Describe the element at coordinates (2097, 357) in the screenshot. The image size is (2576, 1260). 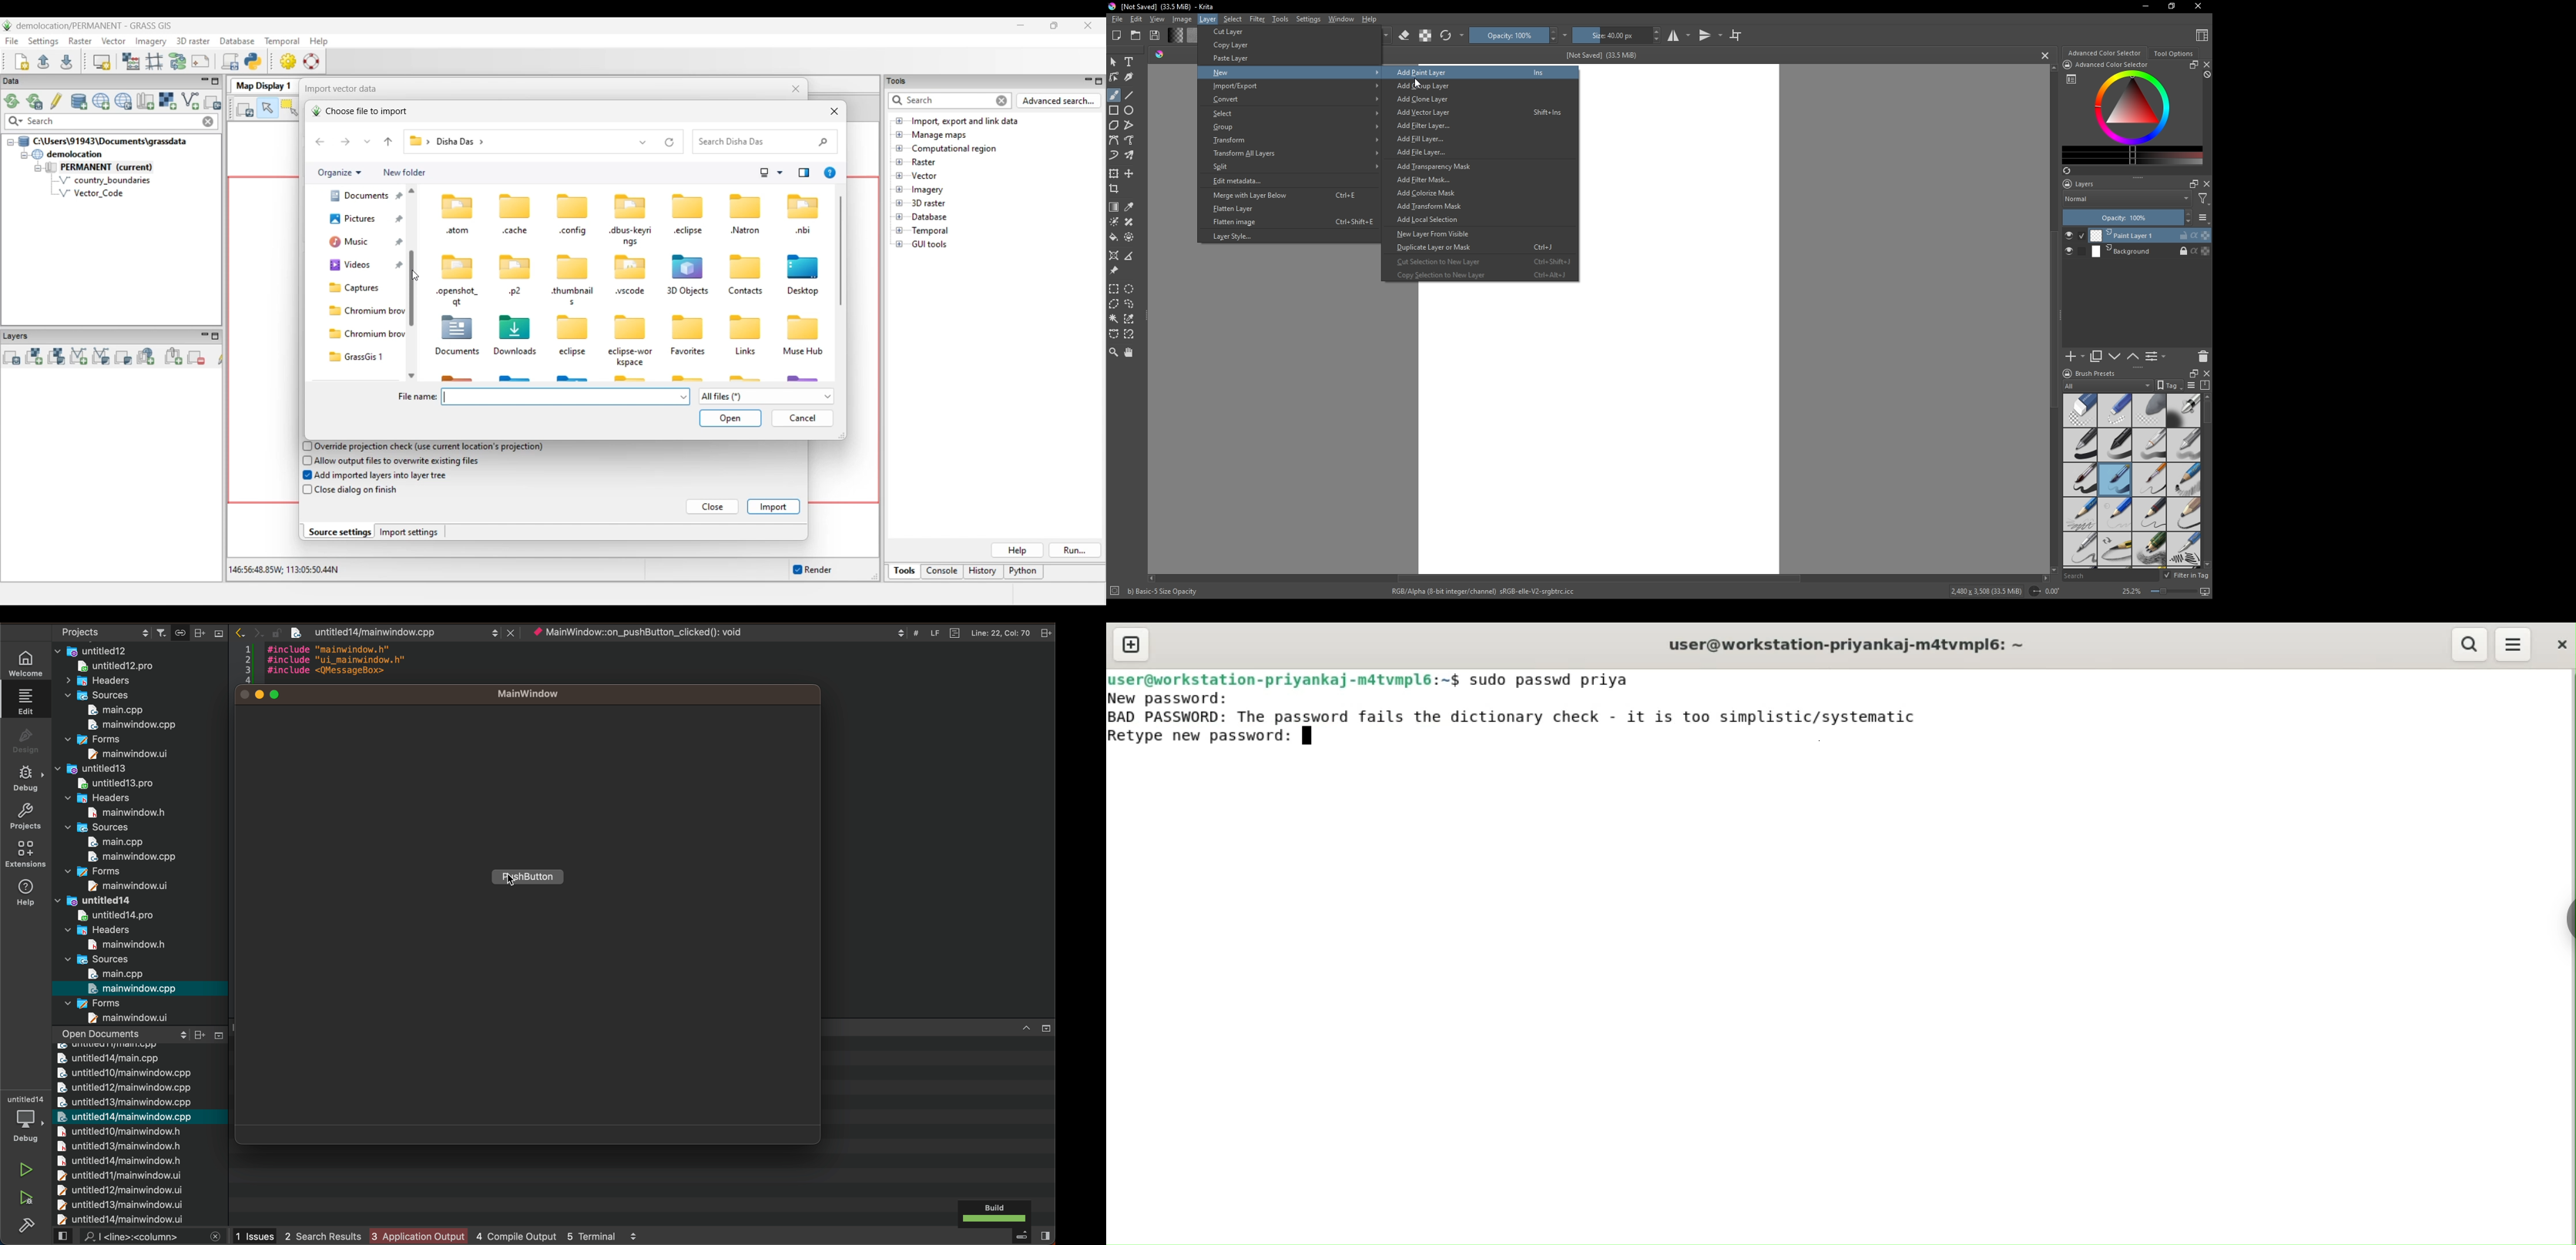
I see `copy` at that location.